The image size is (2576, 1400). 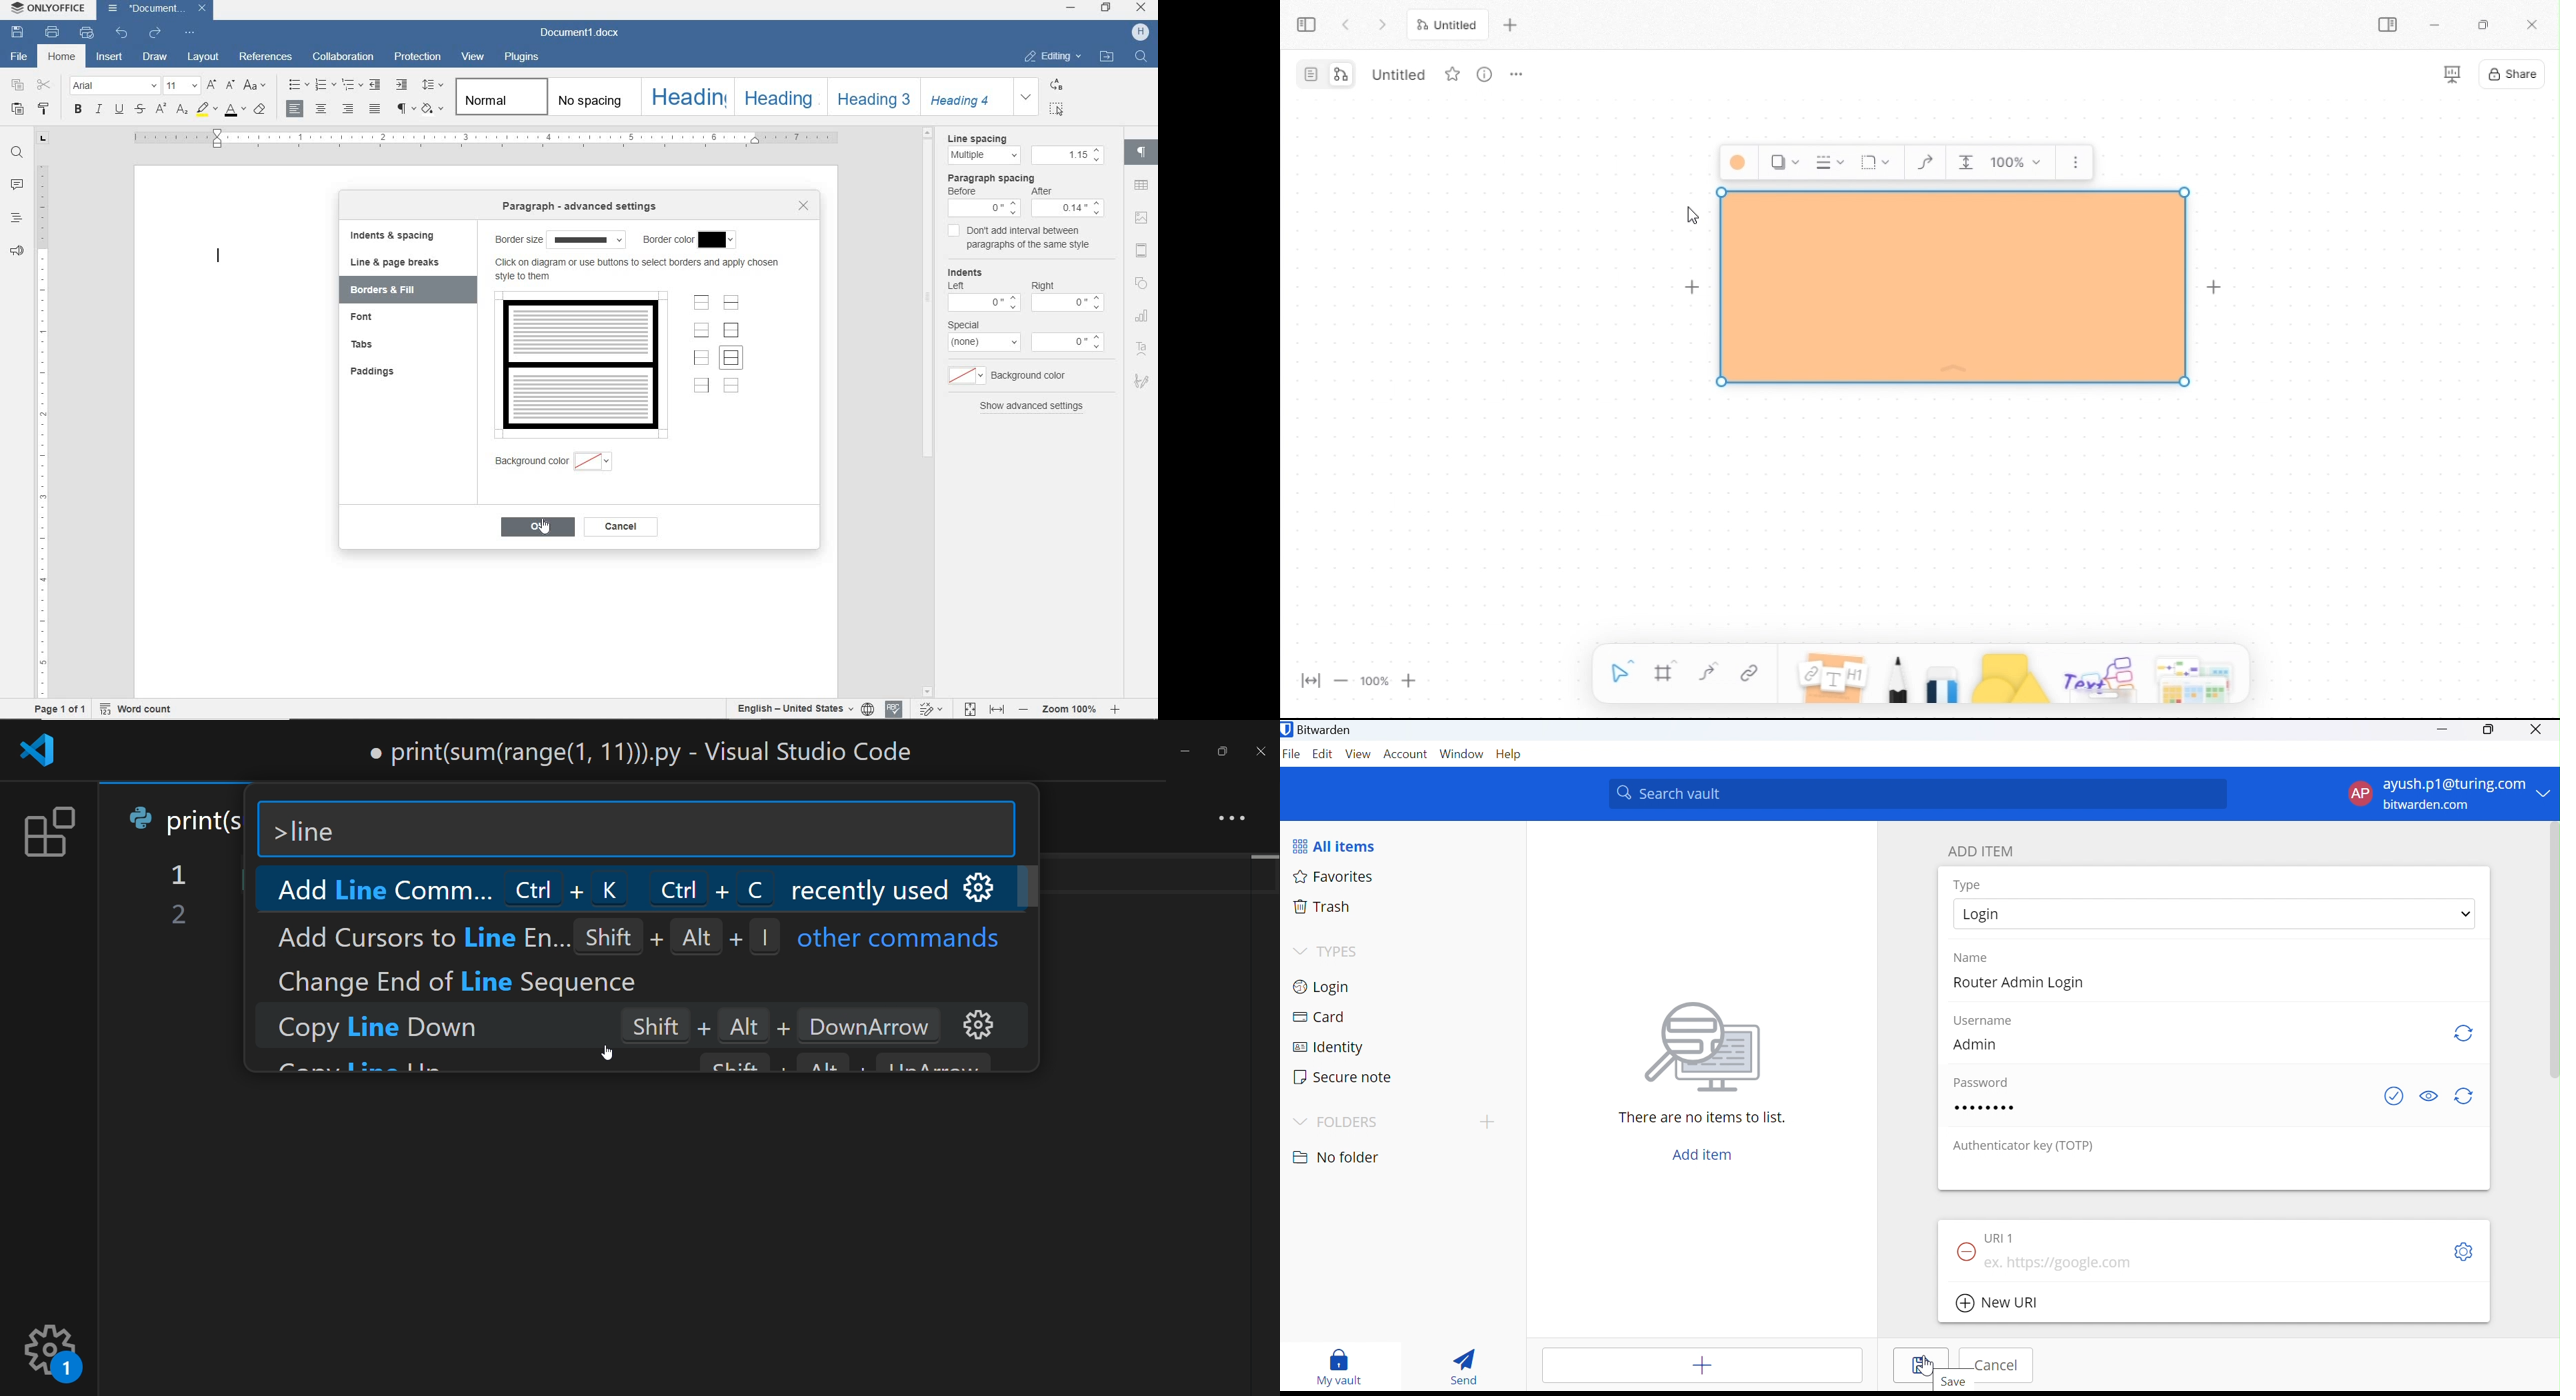 I want to click on paragraph line spacing, so click(x=434, y=86).